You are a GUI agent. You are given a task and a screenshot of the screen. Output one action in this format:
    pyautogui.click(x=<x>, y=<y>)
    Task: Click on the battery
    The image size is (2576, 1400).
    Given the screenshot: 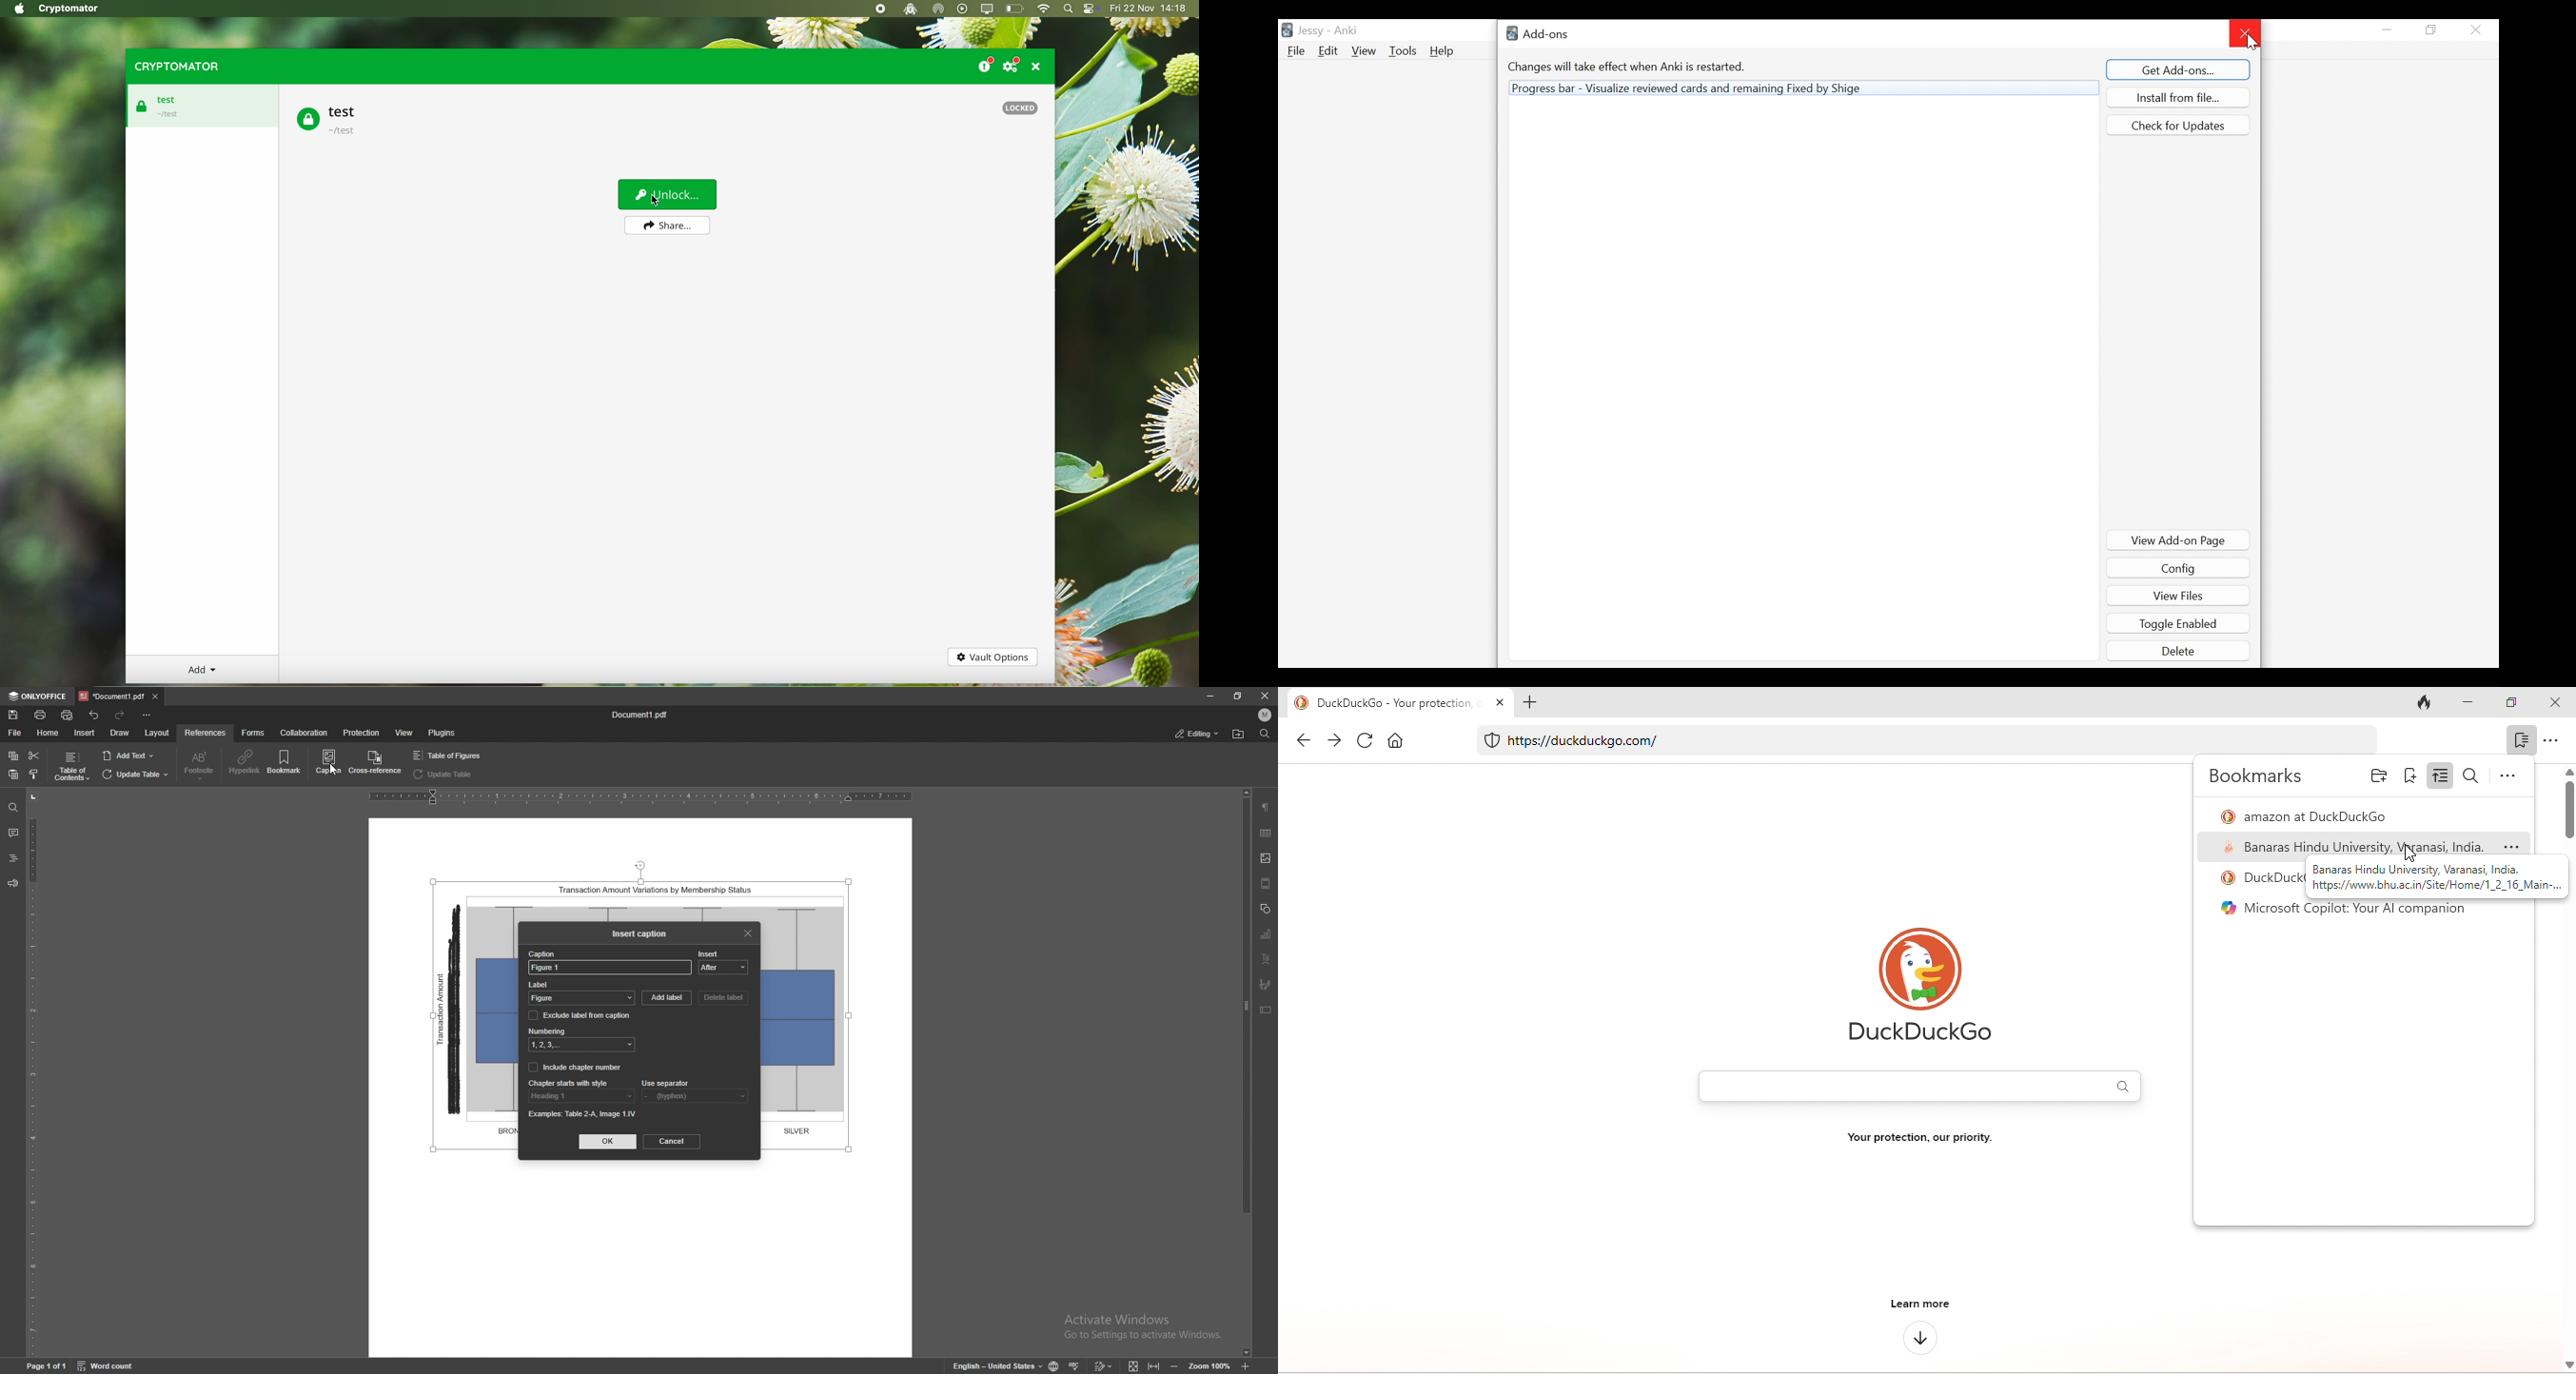 What is the action you would take?
    pyautogui.click(x=1016, y=9)
    